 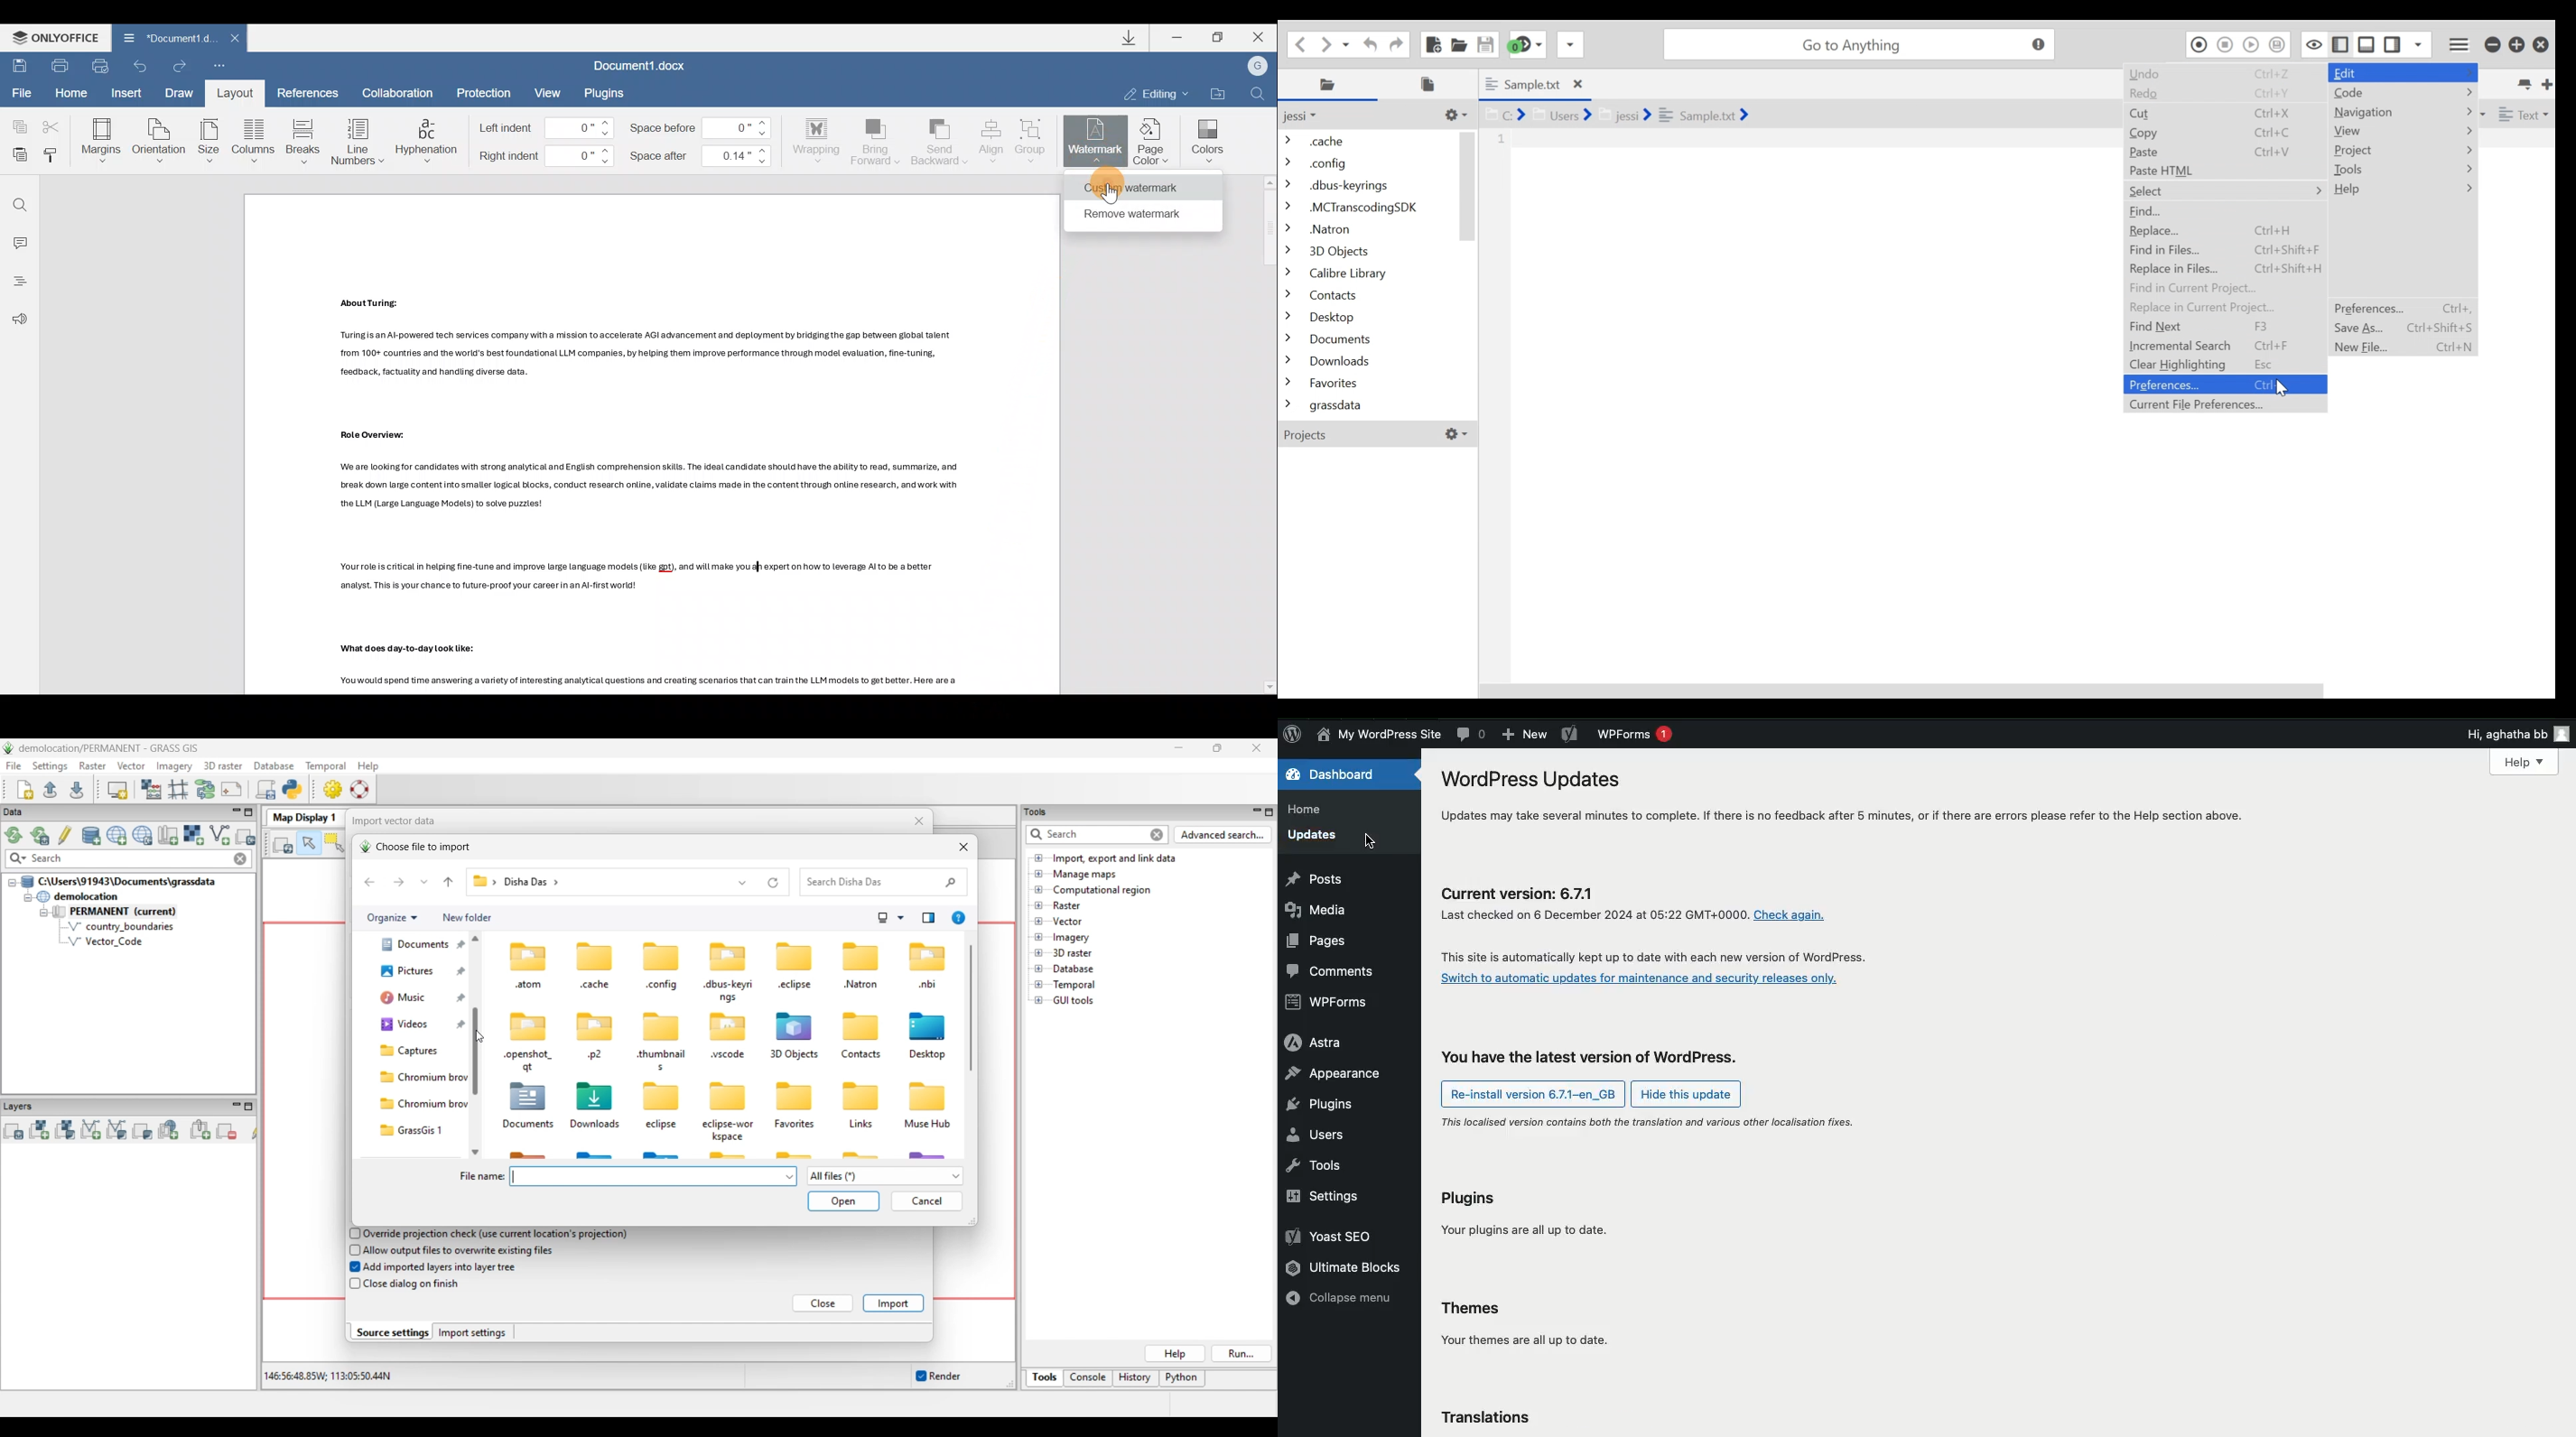 I want to click on New File, so click(x=1432, y=44).